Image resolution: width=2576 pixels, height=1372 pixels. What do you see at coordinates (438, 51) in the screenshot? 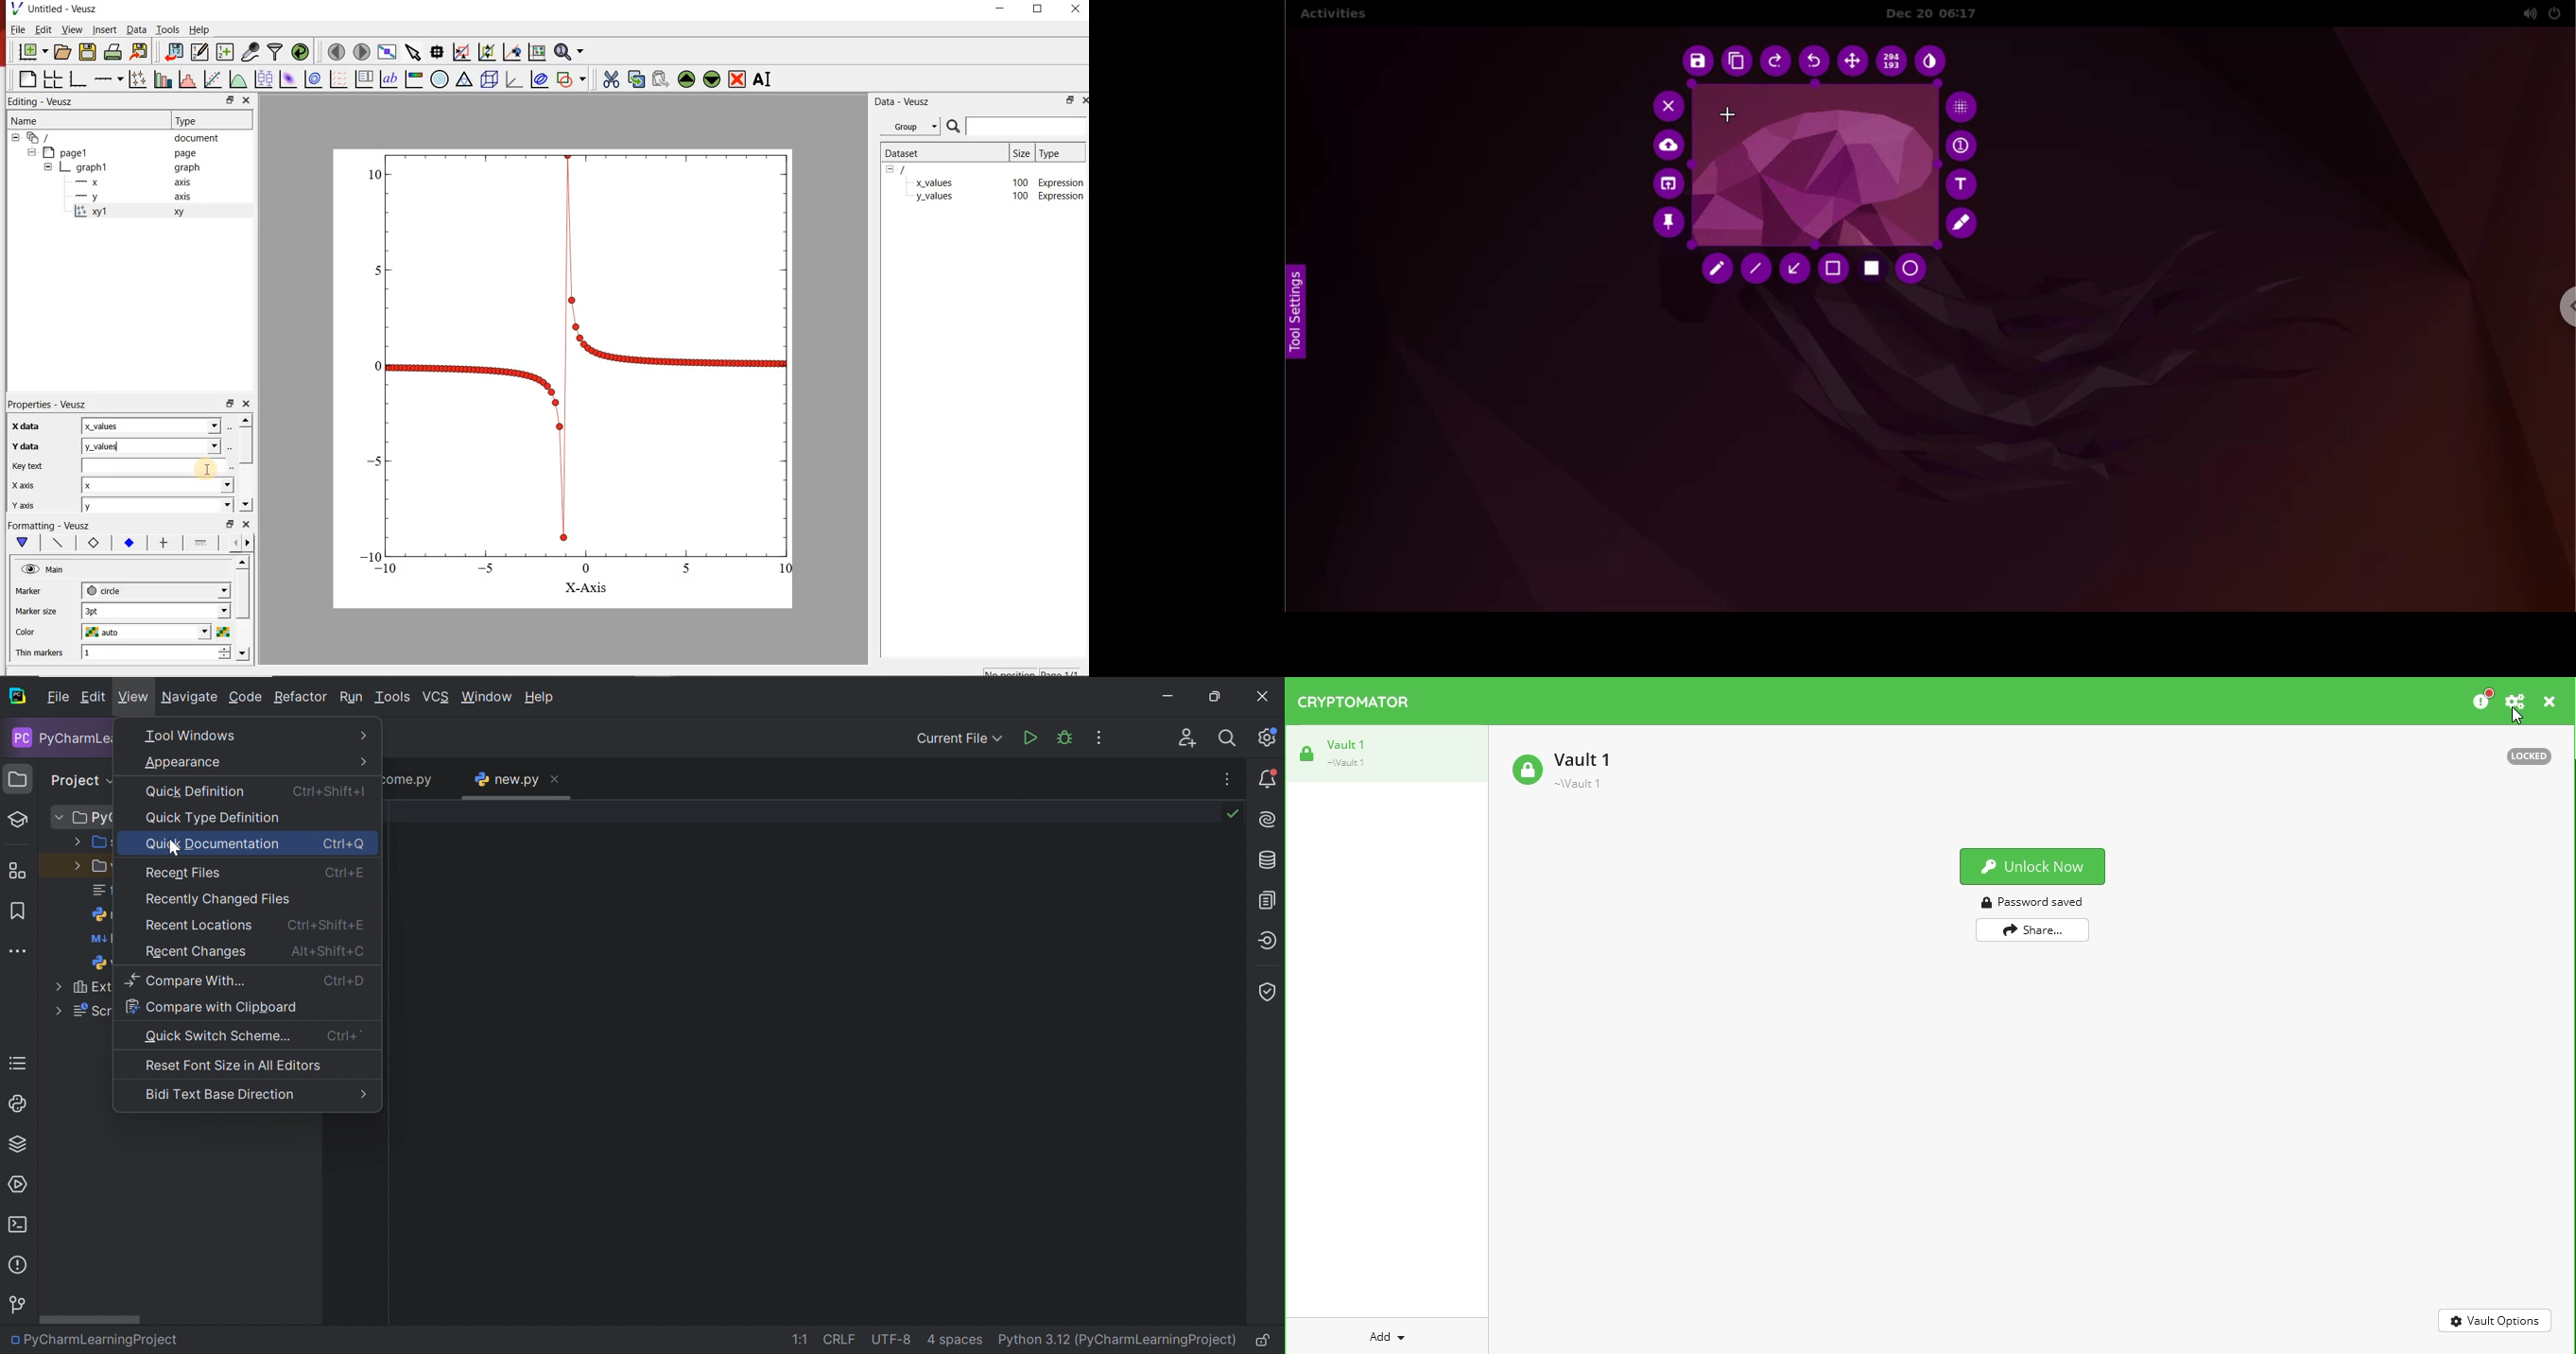
I see `read data points on the graph` at bounding box center [438, 51].